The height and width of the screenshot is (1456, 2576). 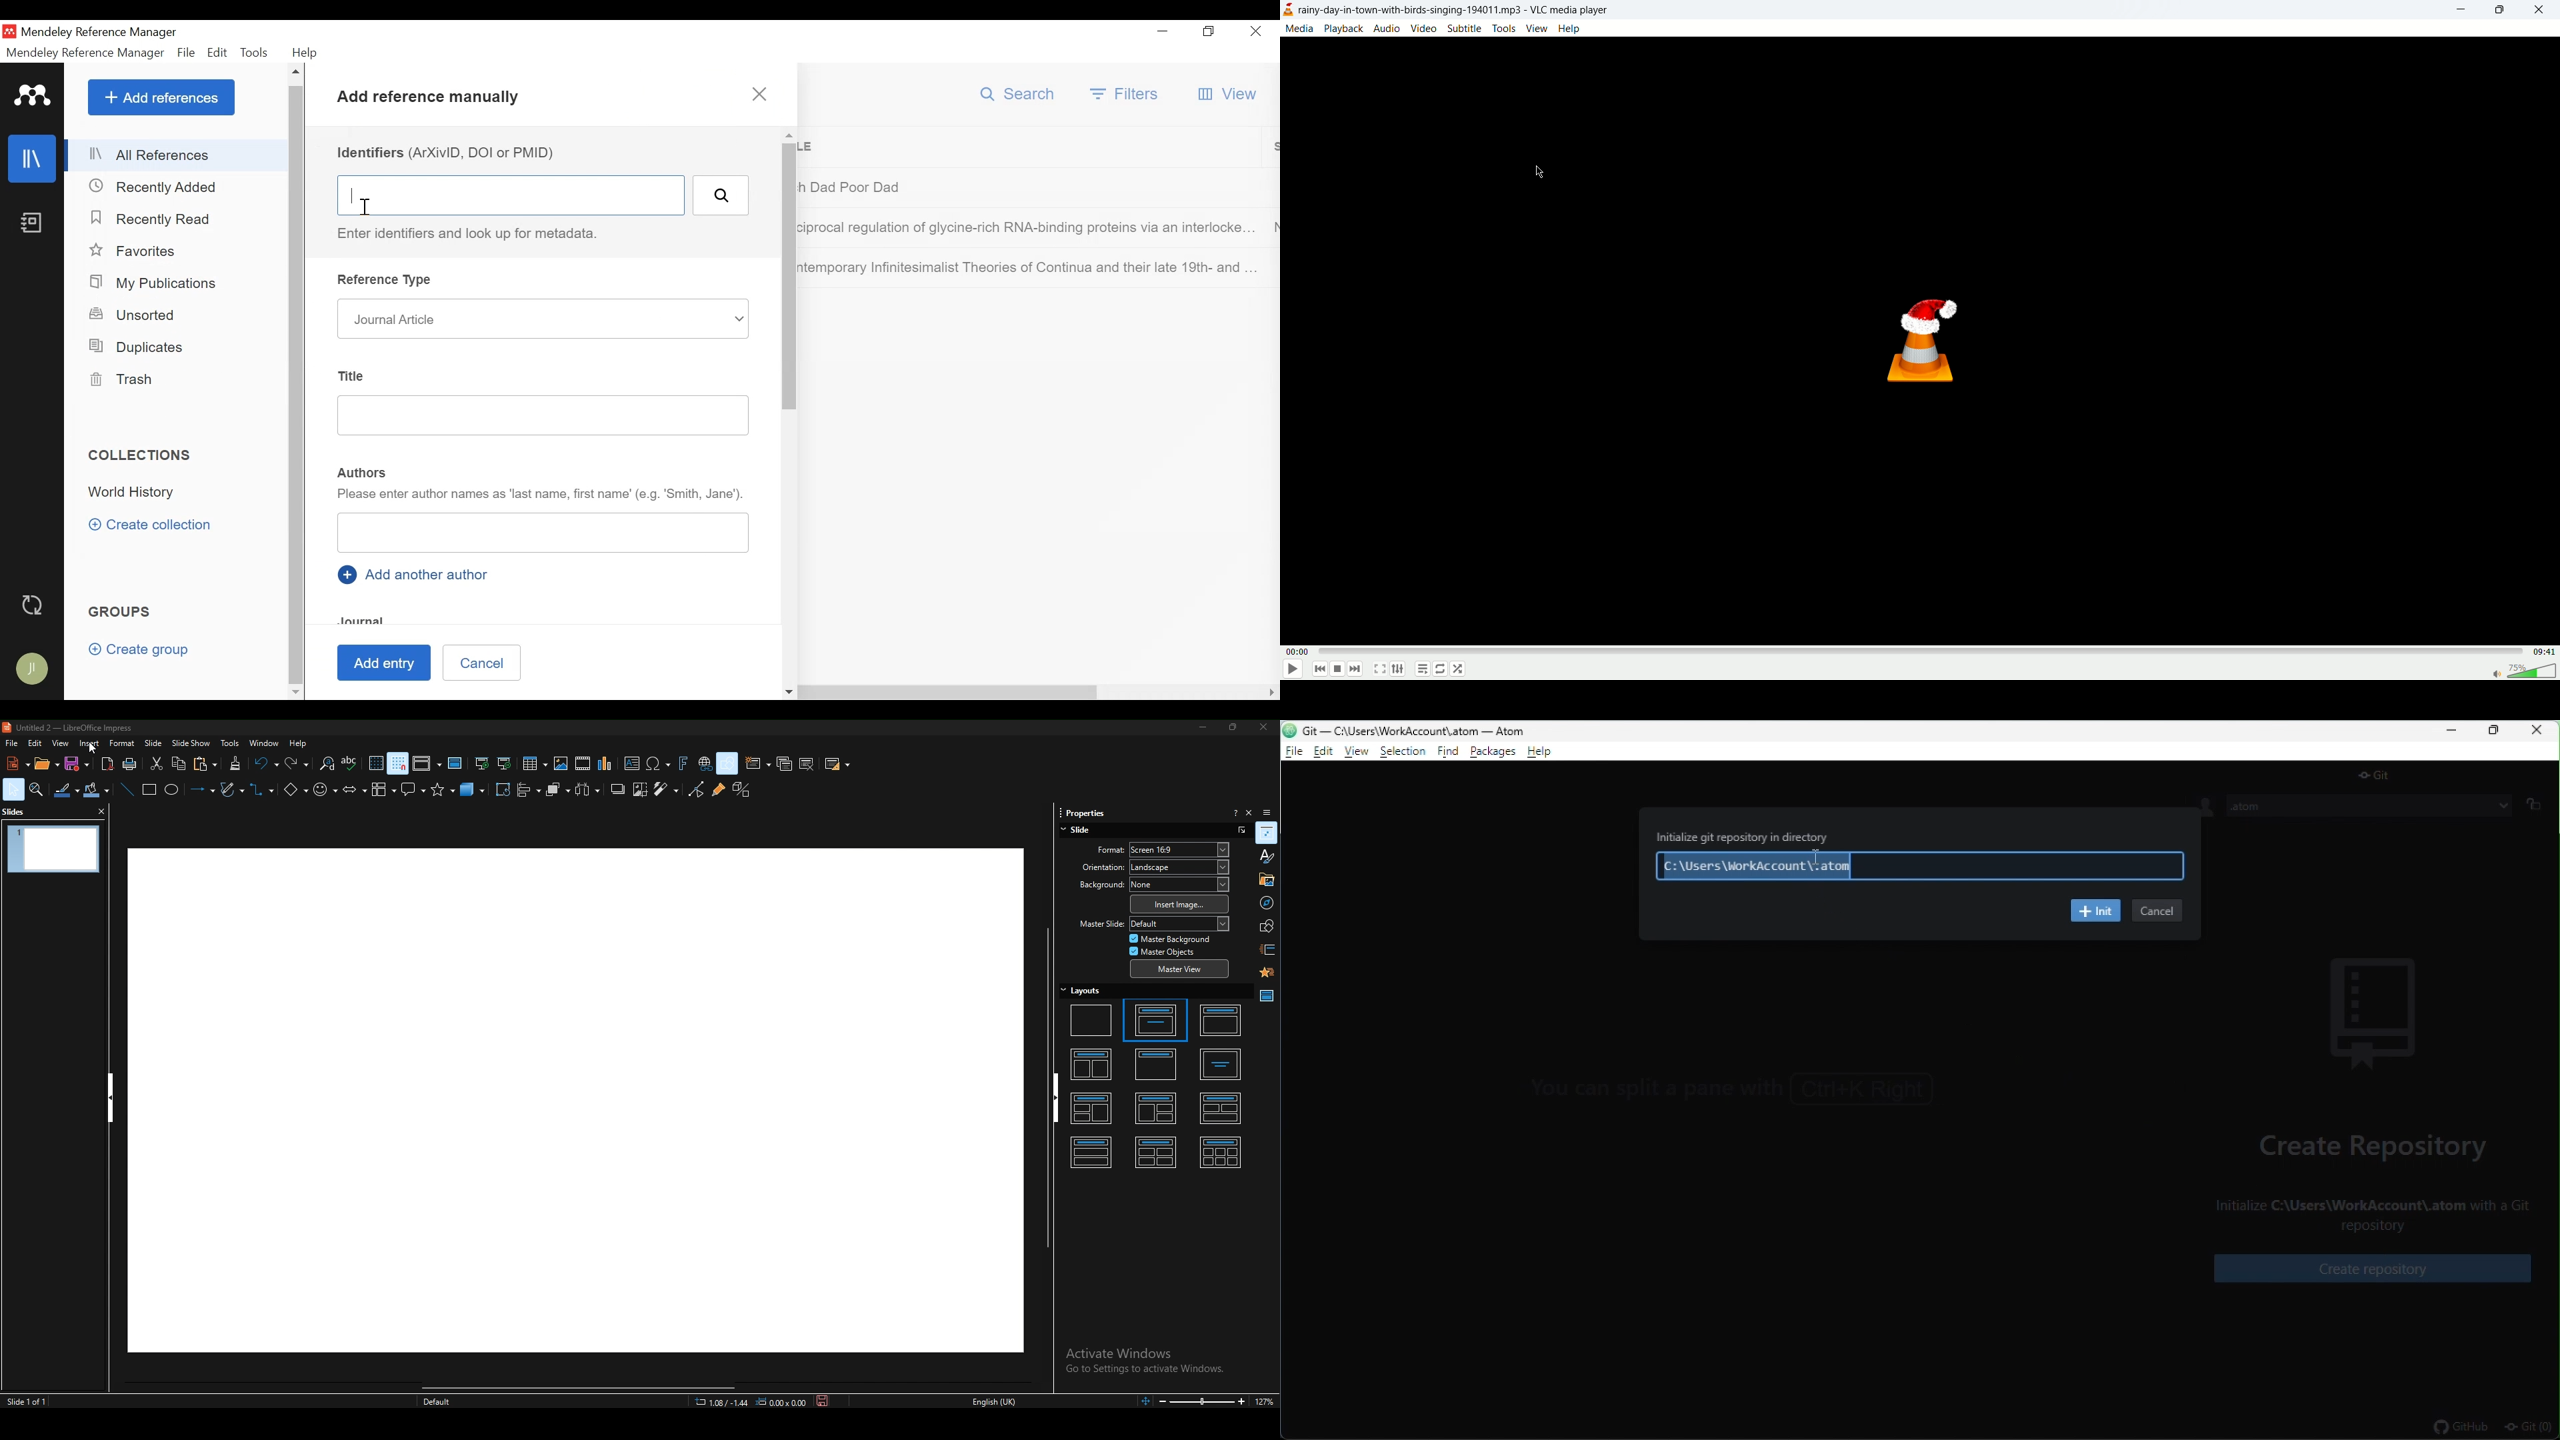 I want to click on Initialize C:\Users\WorkAccount\.atom with a Git repository, so click(x=2367, y=1210).